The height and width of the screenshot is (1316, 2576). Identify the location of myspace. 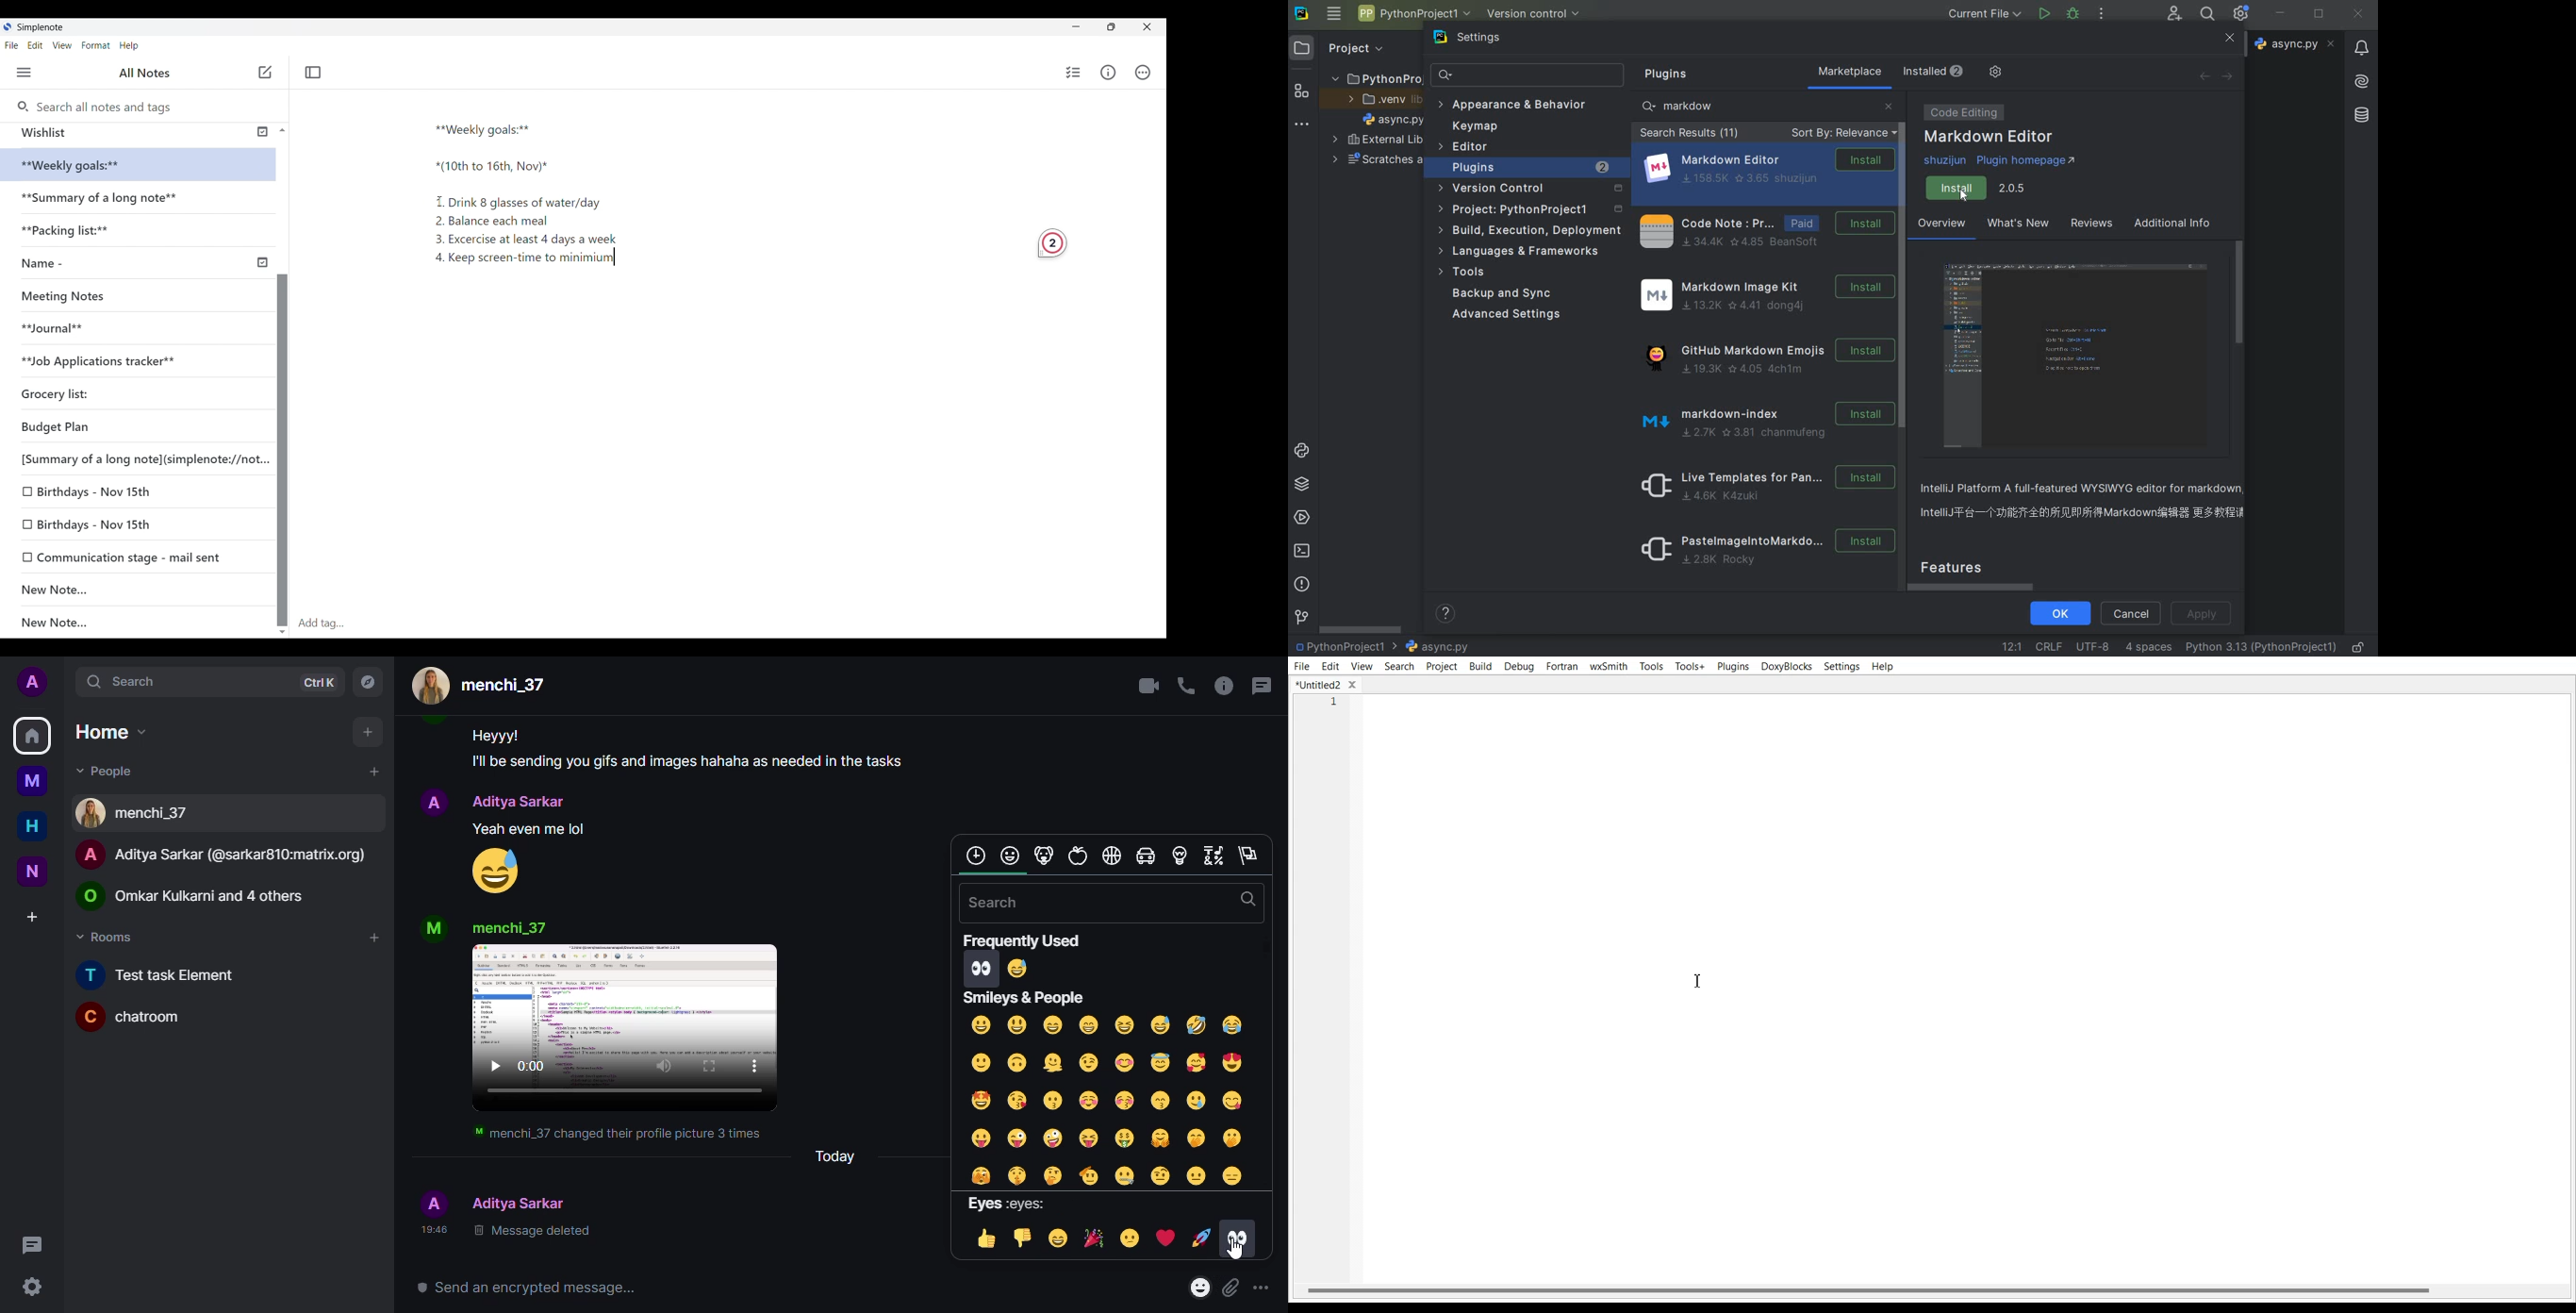
(35, 781).